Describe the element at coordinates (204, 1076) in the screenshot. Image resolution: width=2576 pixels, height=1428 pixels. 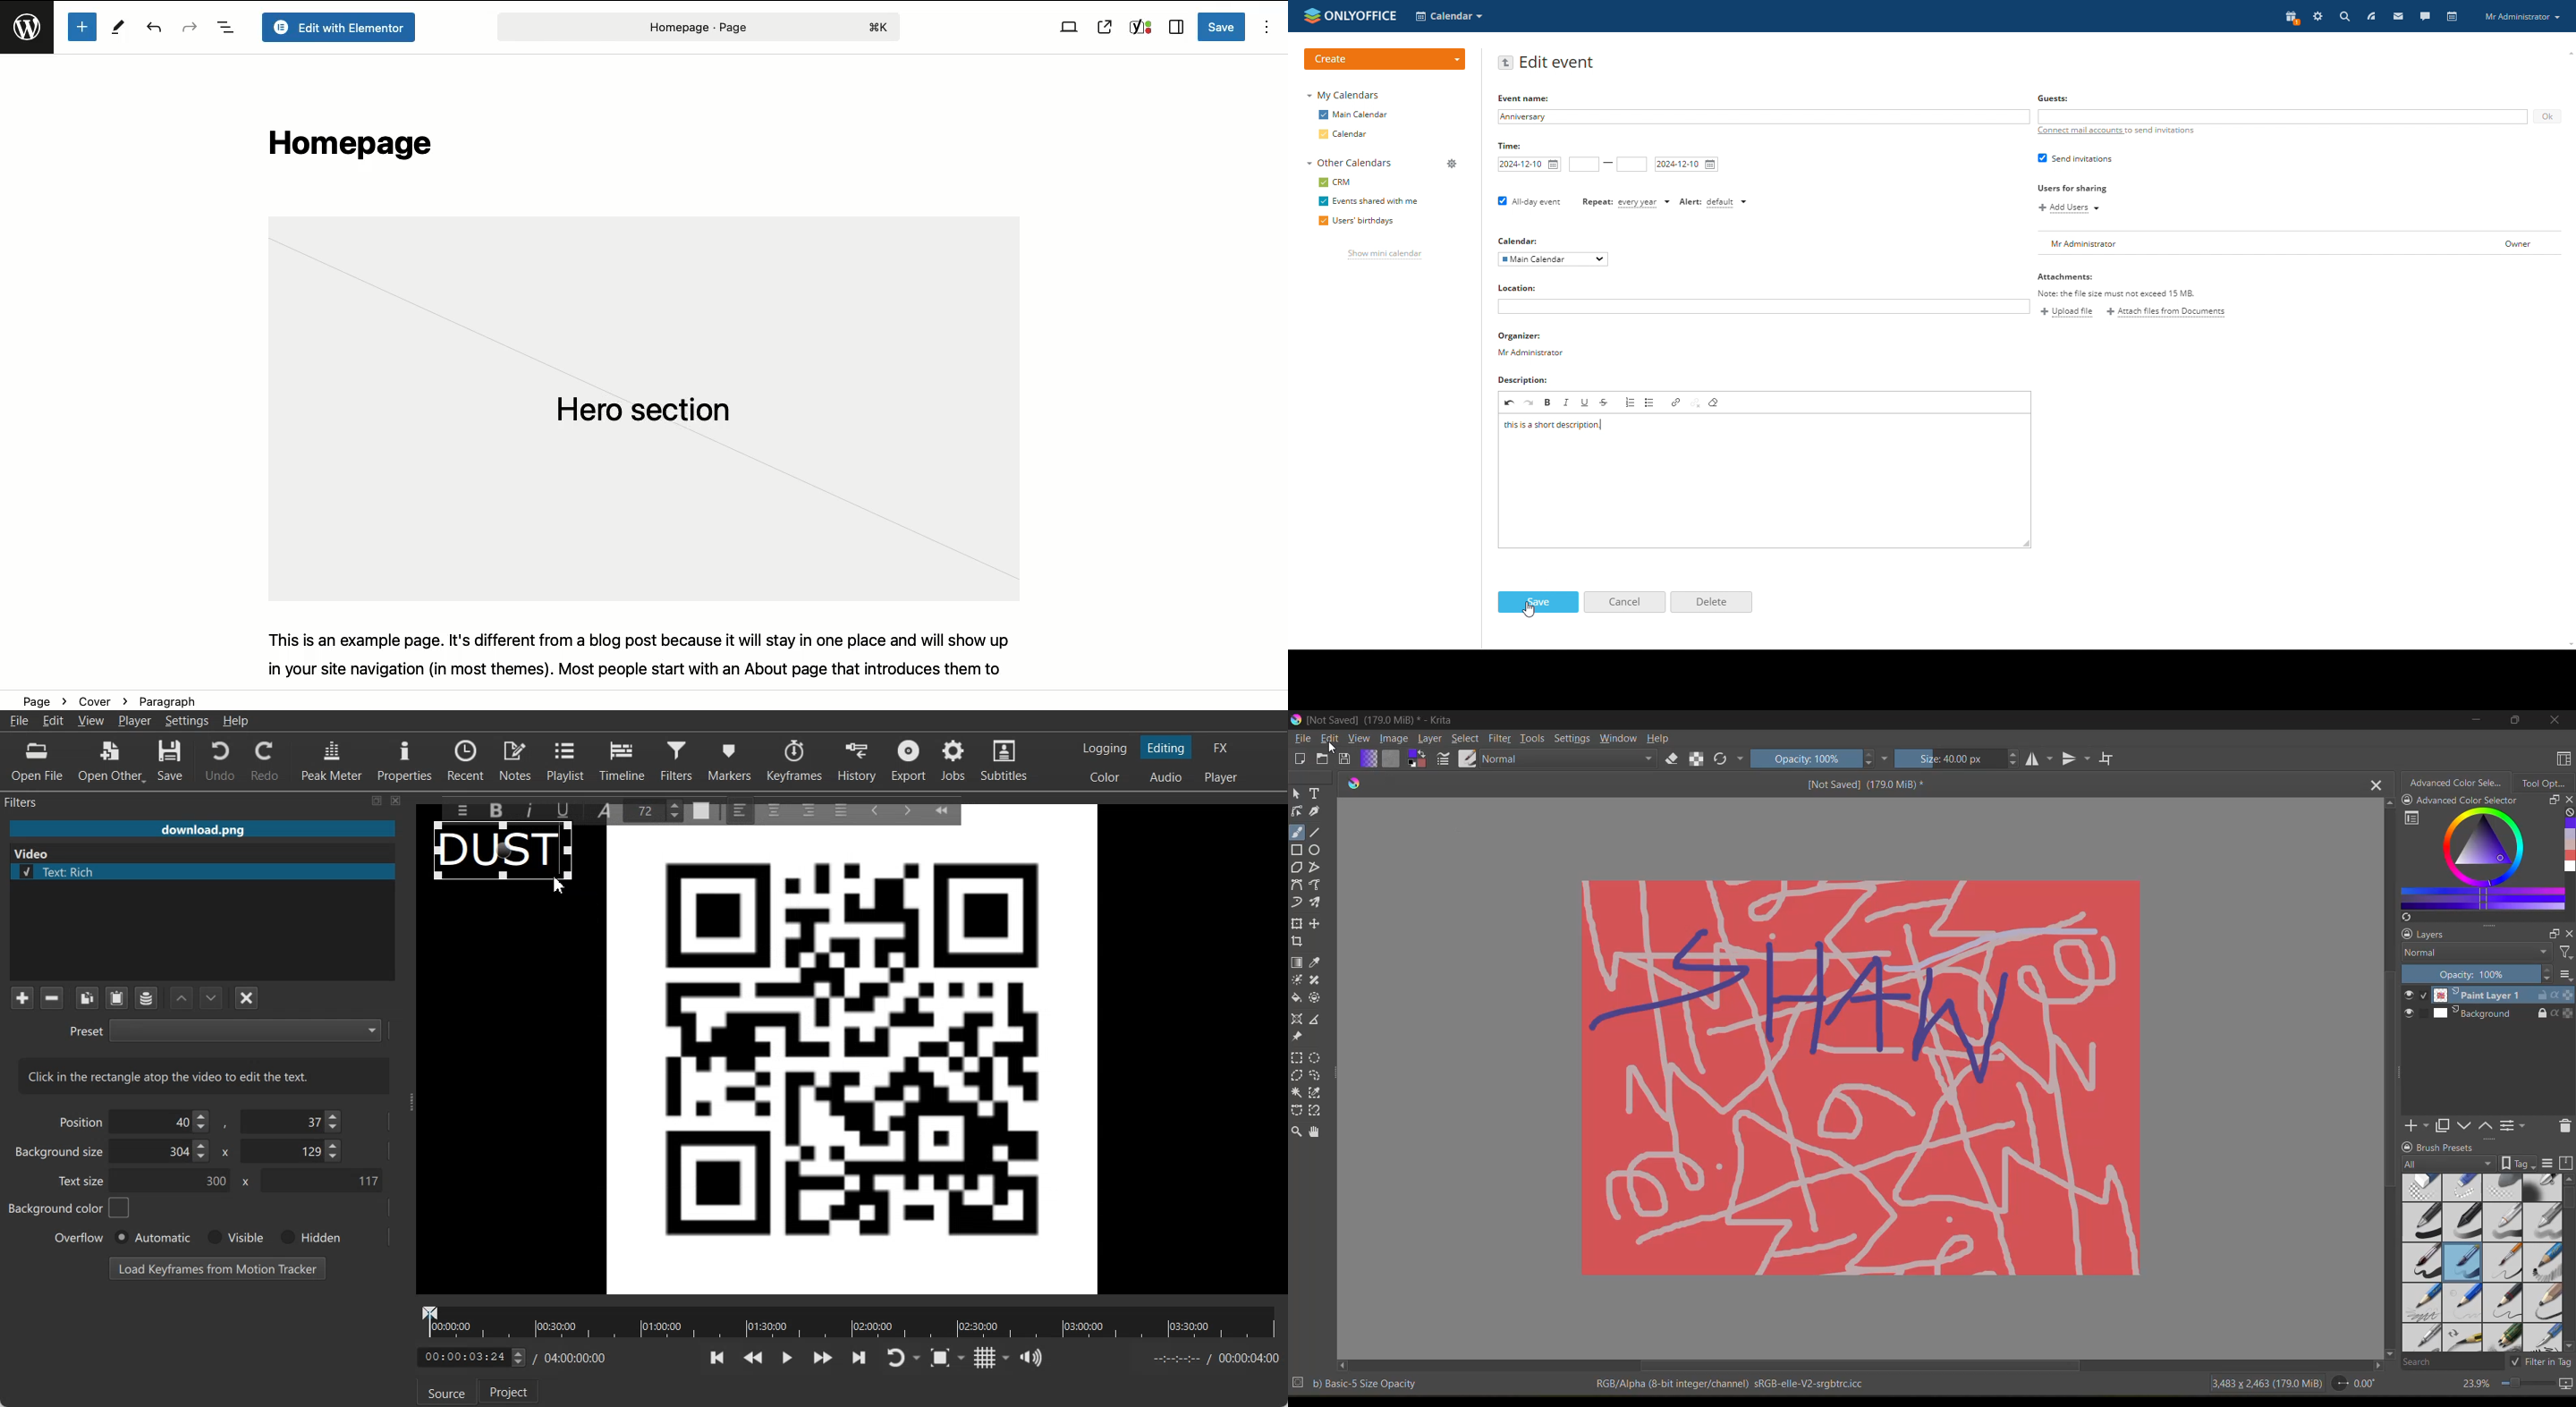
I see `Text` at that location.